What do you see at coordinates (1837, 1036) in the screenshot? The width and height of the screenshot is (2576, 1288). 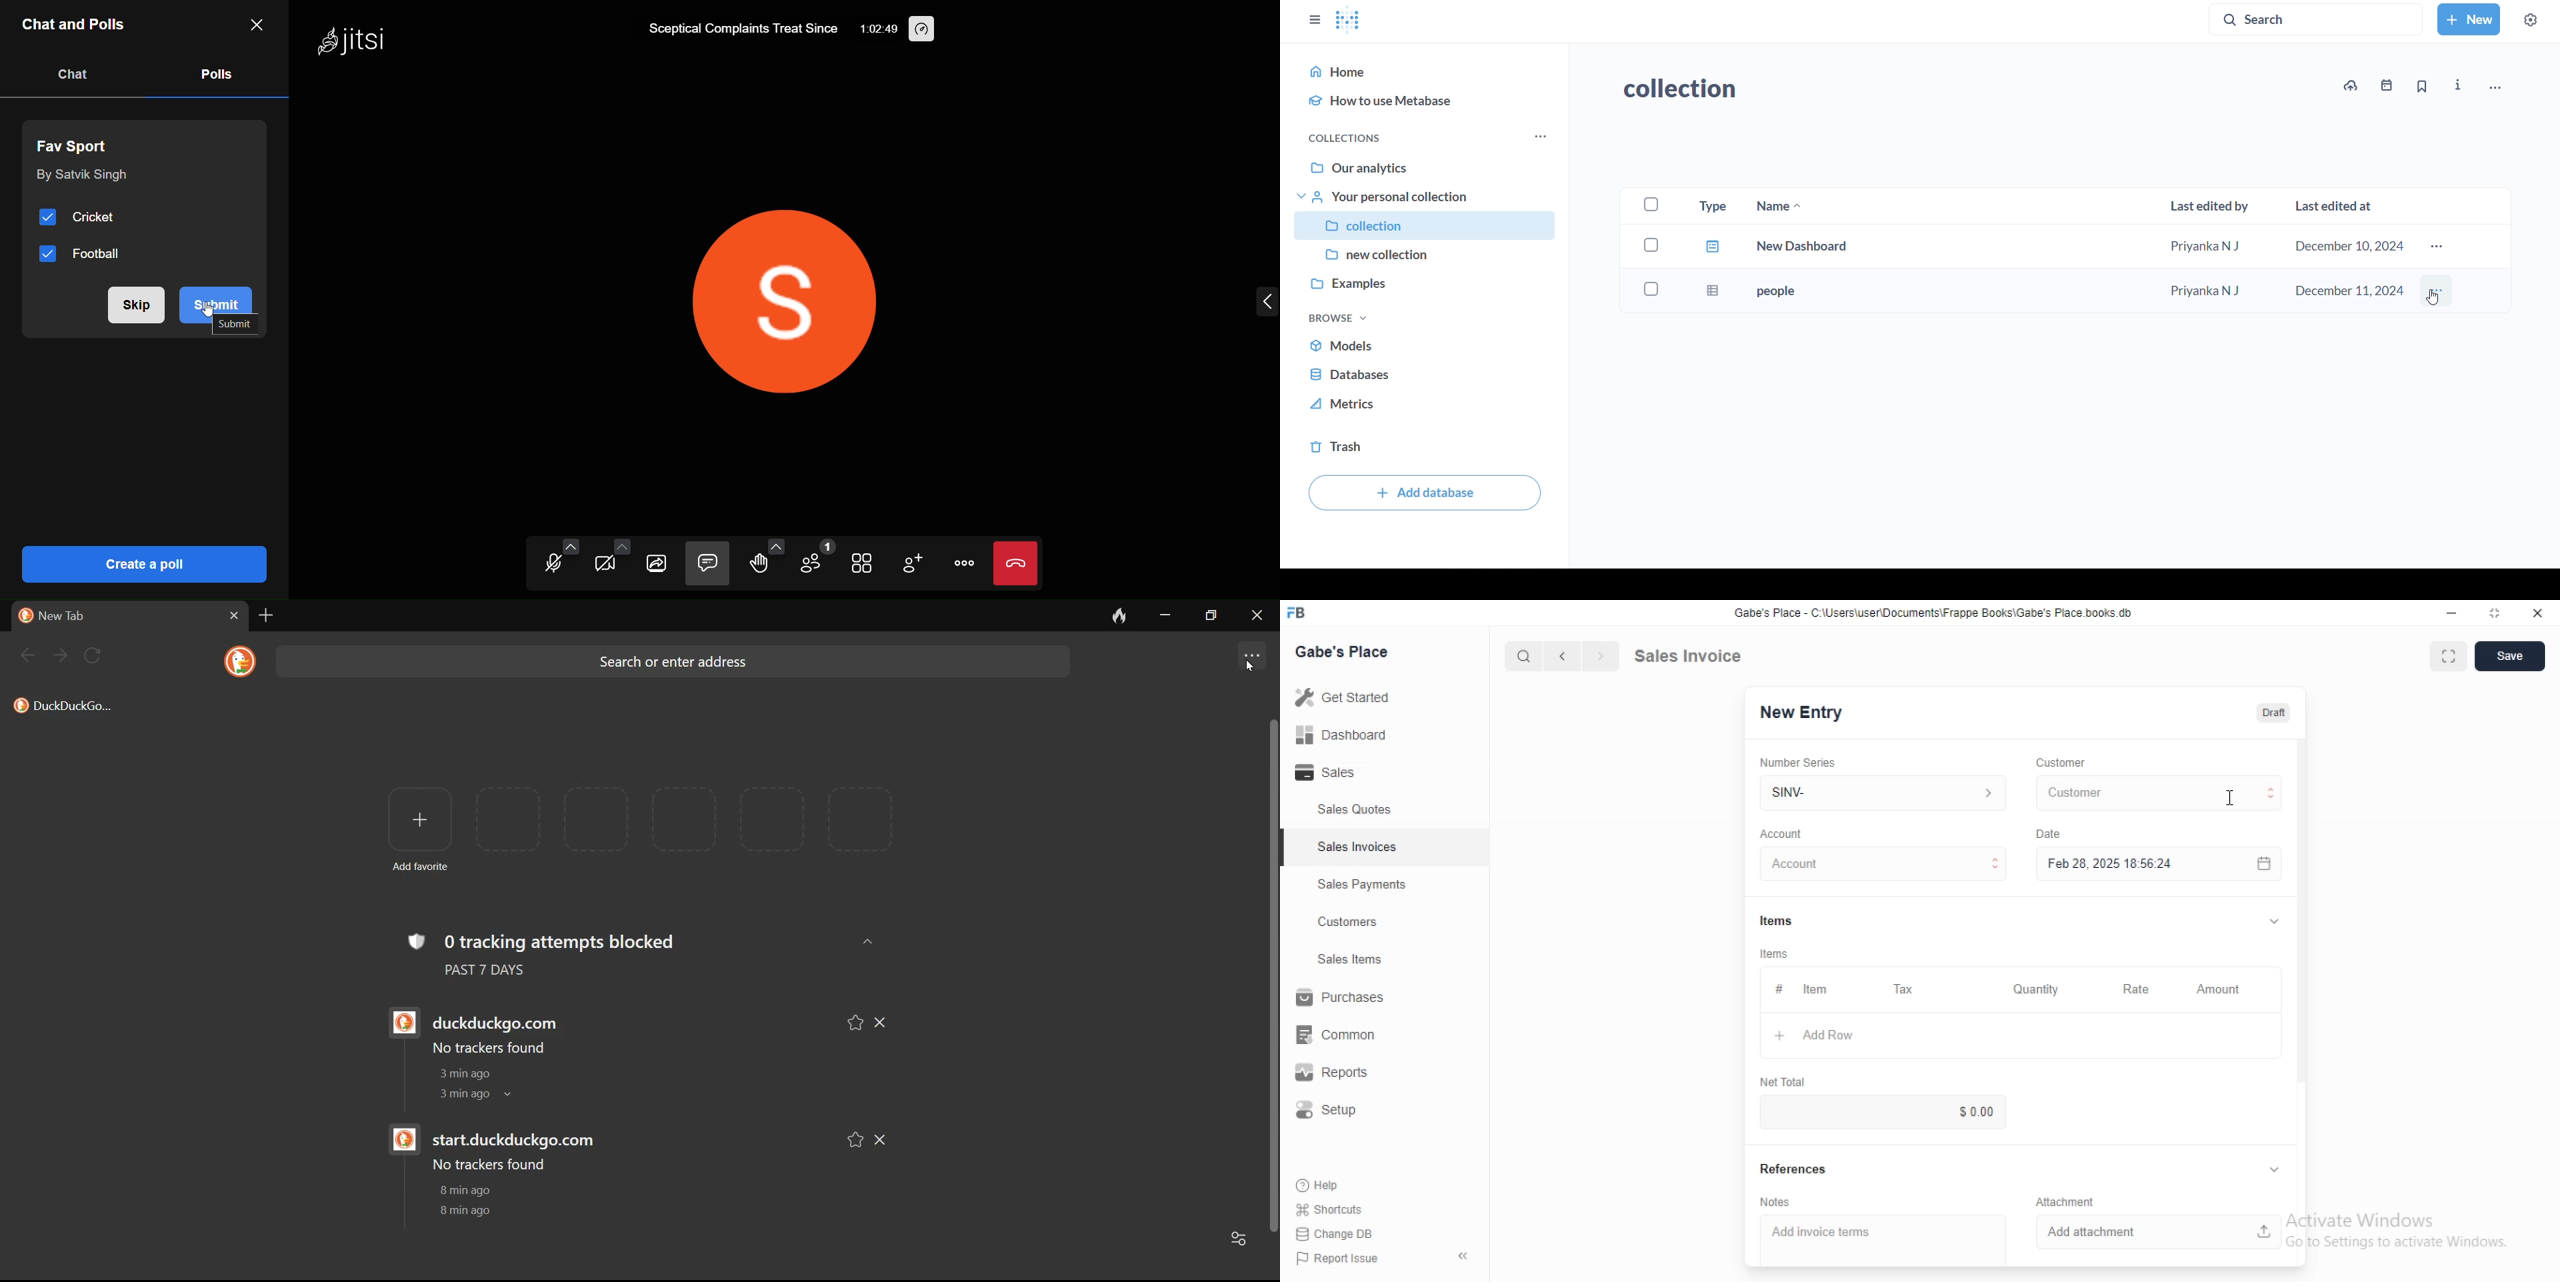 I see `+ Add Row` at bounding box center [1837, 1036].